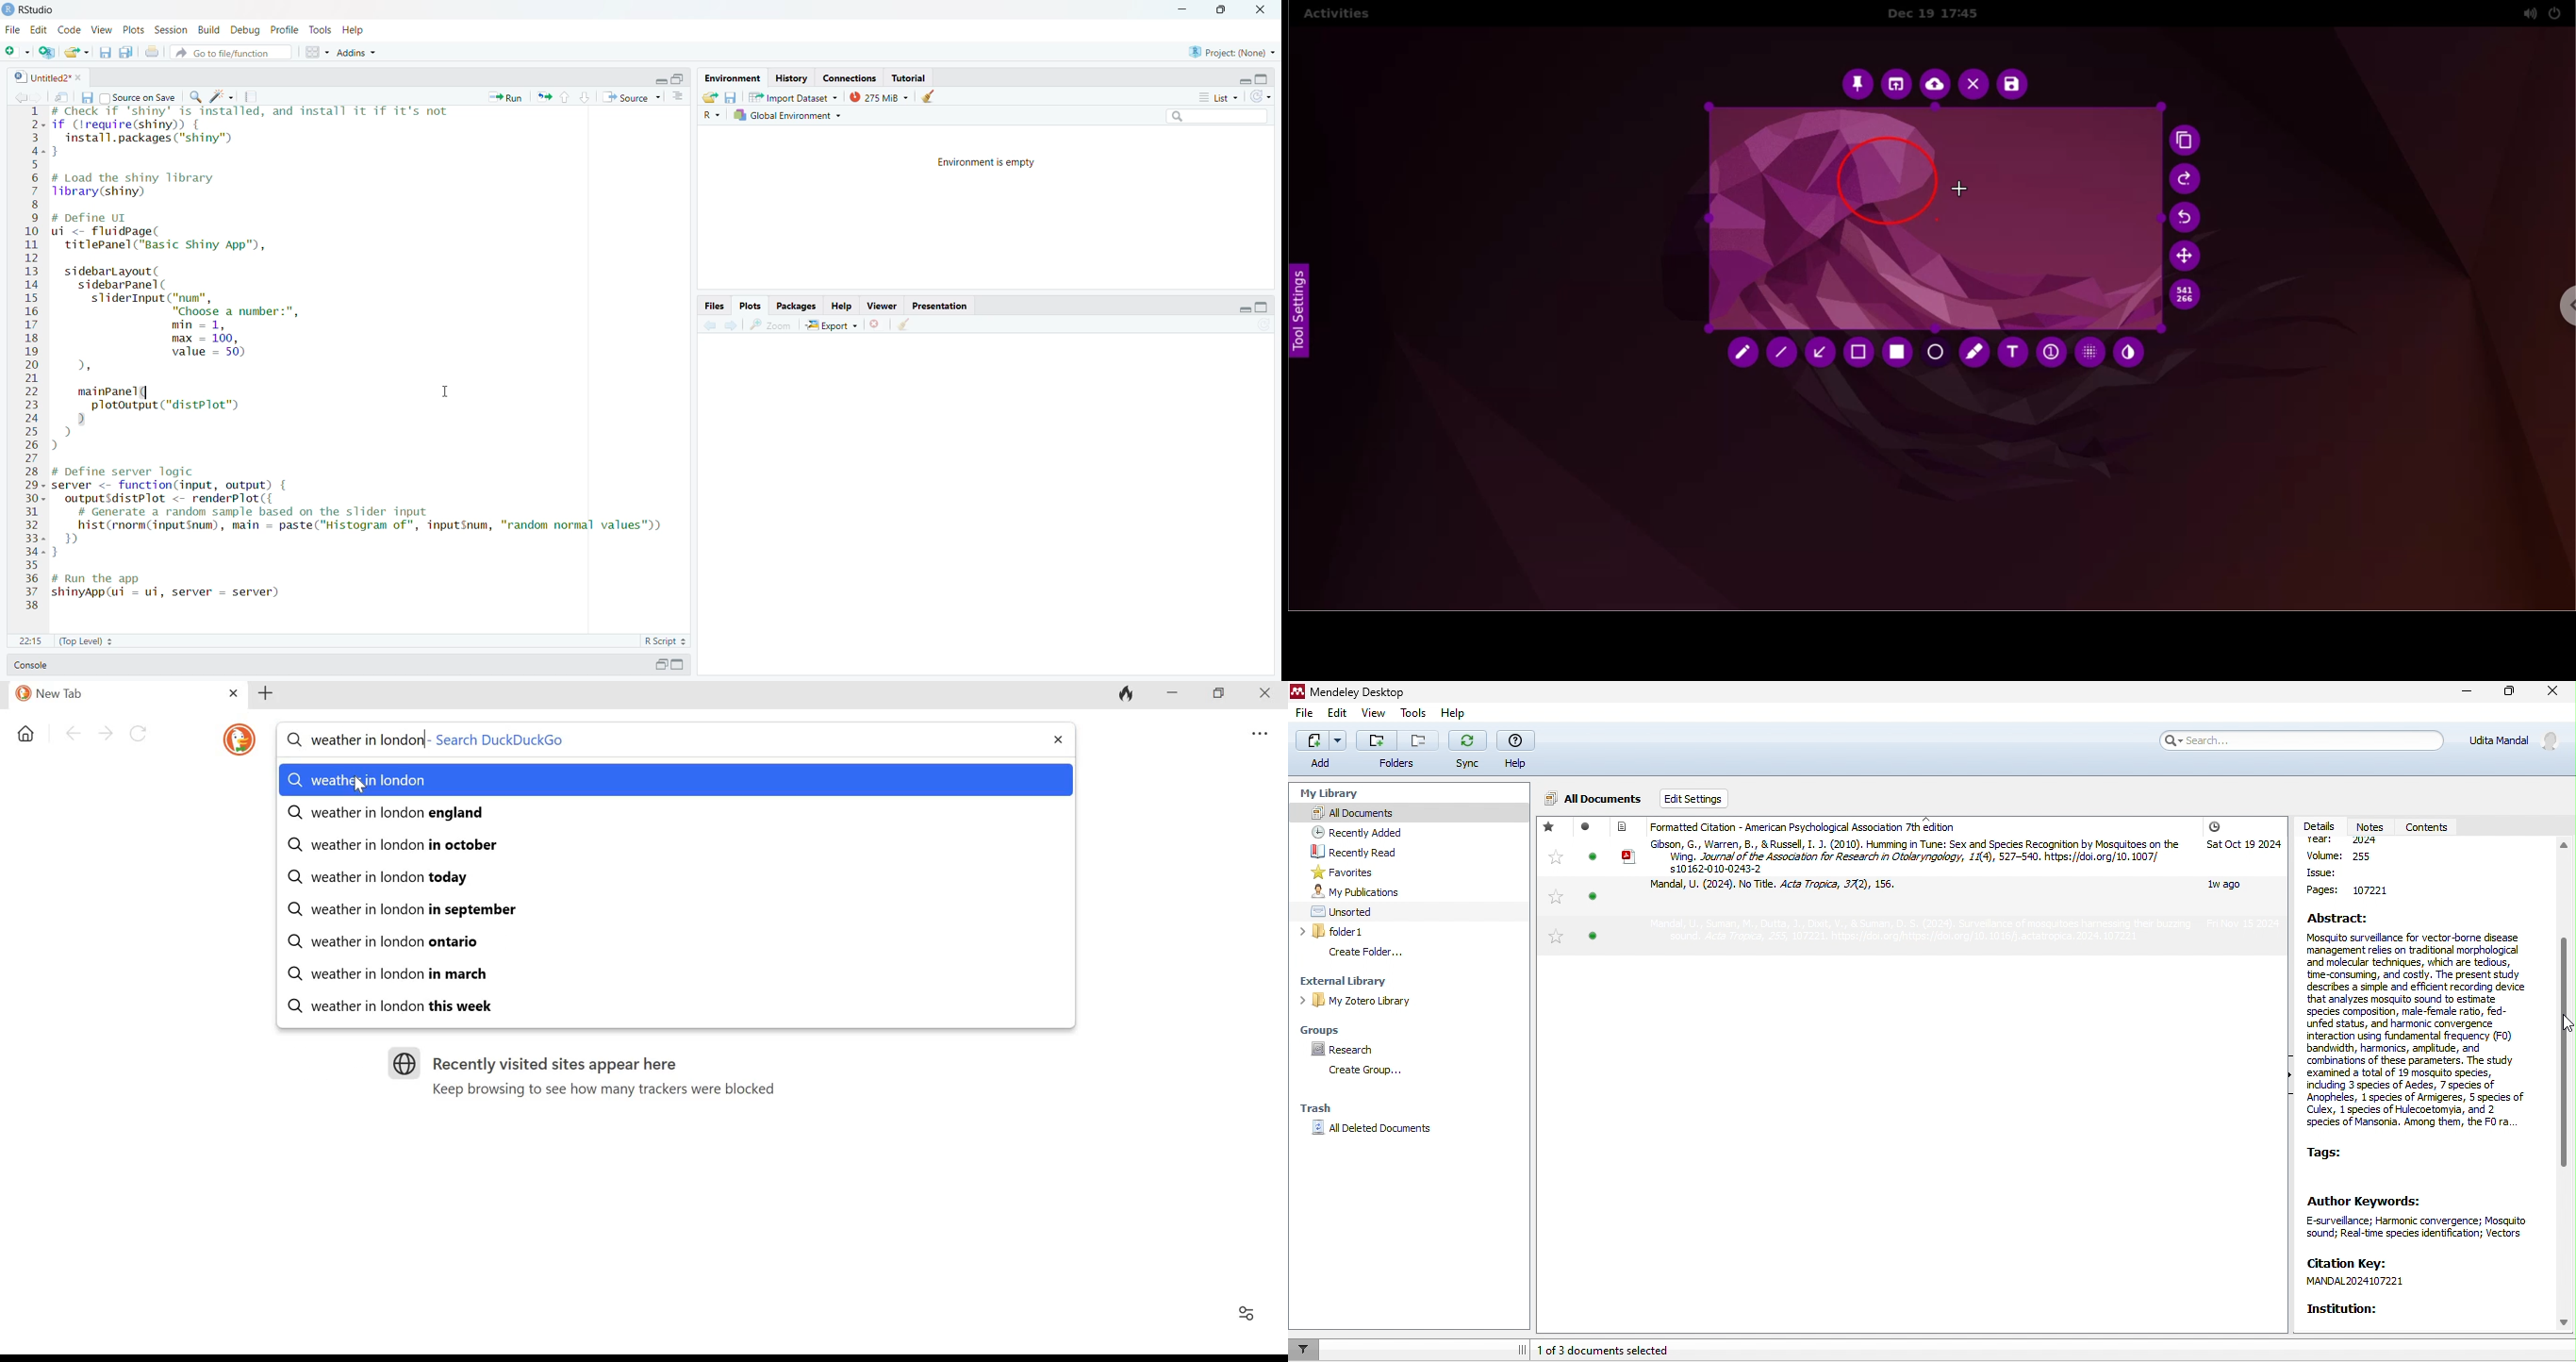 The height and width of the screenshot is (1372, 2576). Describe the element at coordinates (81, 77) in the screenshot. I see `close` at that location.